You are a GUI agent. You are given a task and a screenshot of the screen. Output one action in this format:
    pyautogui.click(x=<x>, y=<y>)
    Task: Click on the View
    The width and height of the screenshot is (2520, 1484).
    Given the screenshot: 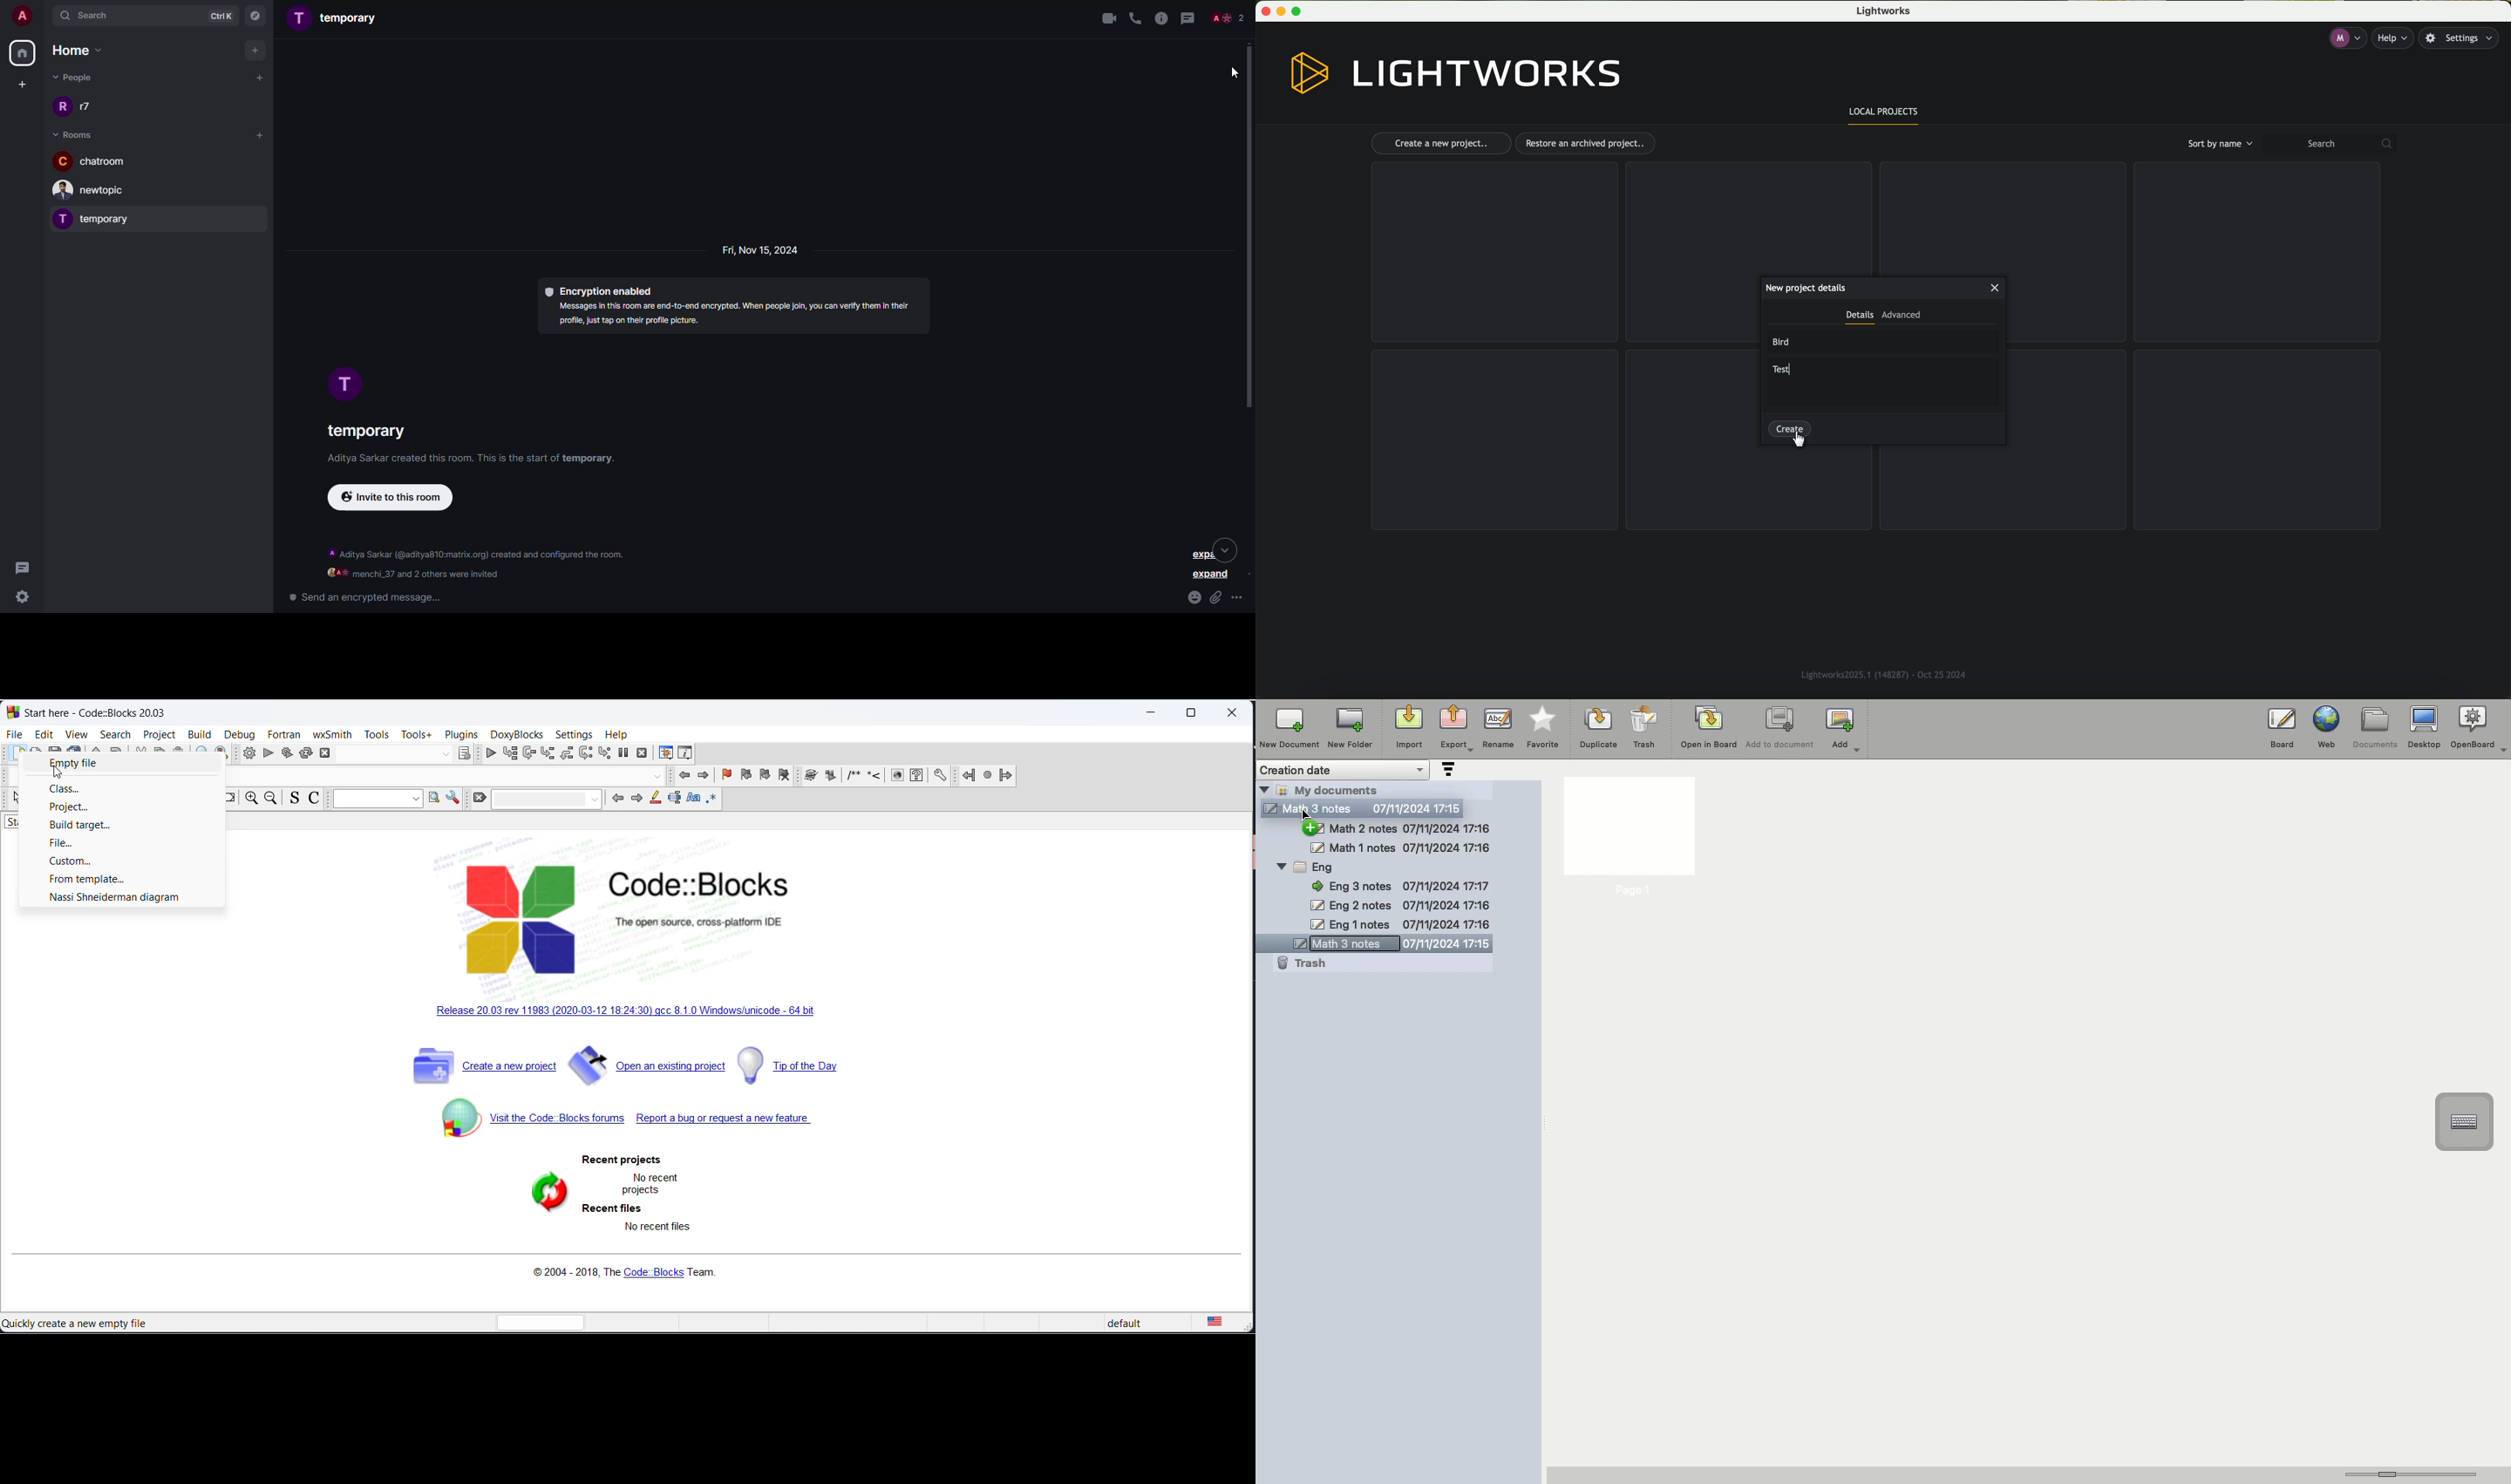 What is the action you would take?
    pyautogui.click(x=76, y=734)
    